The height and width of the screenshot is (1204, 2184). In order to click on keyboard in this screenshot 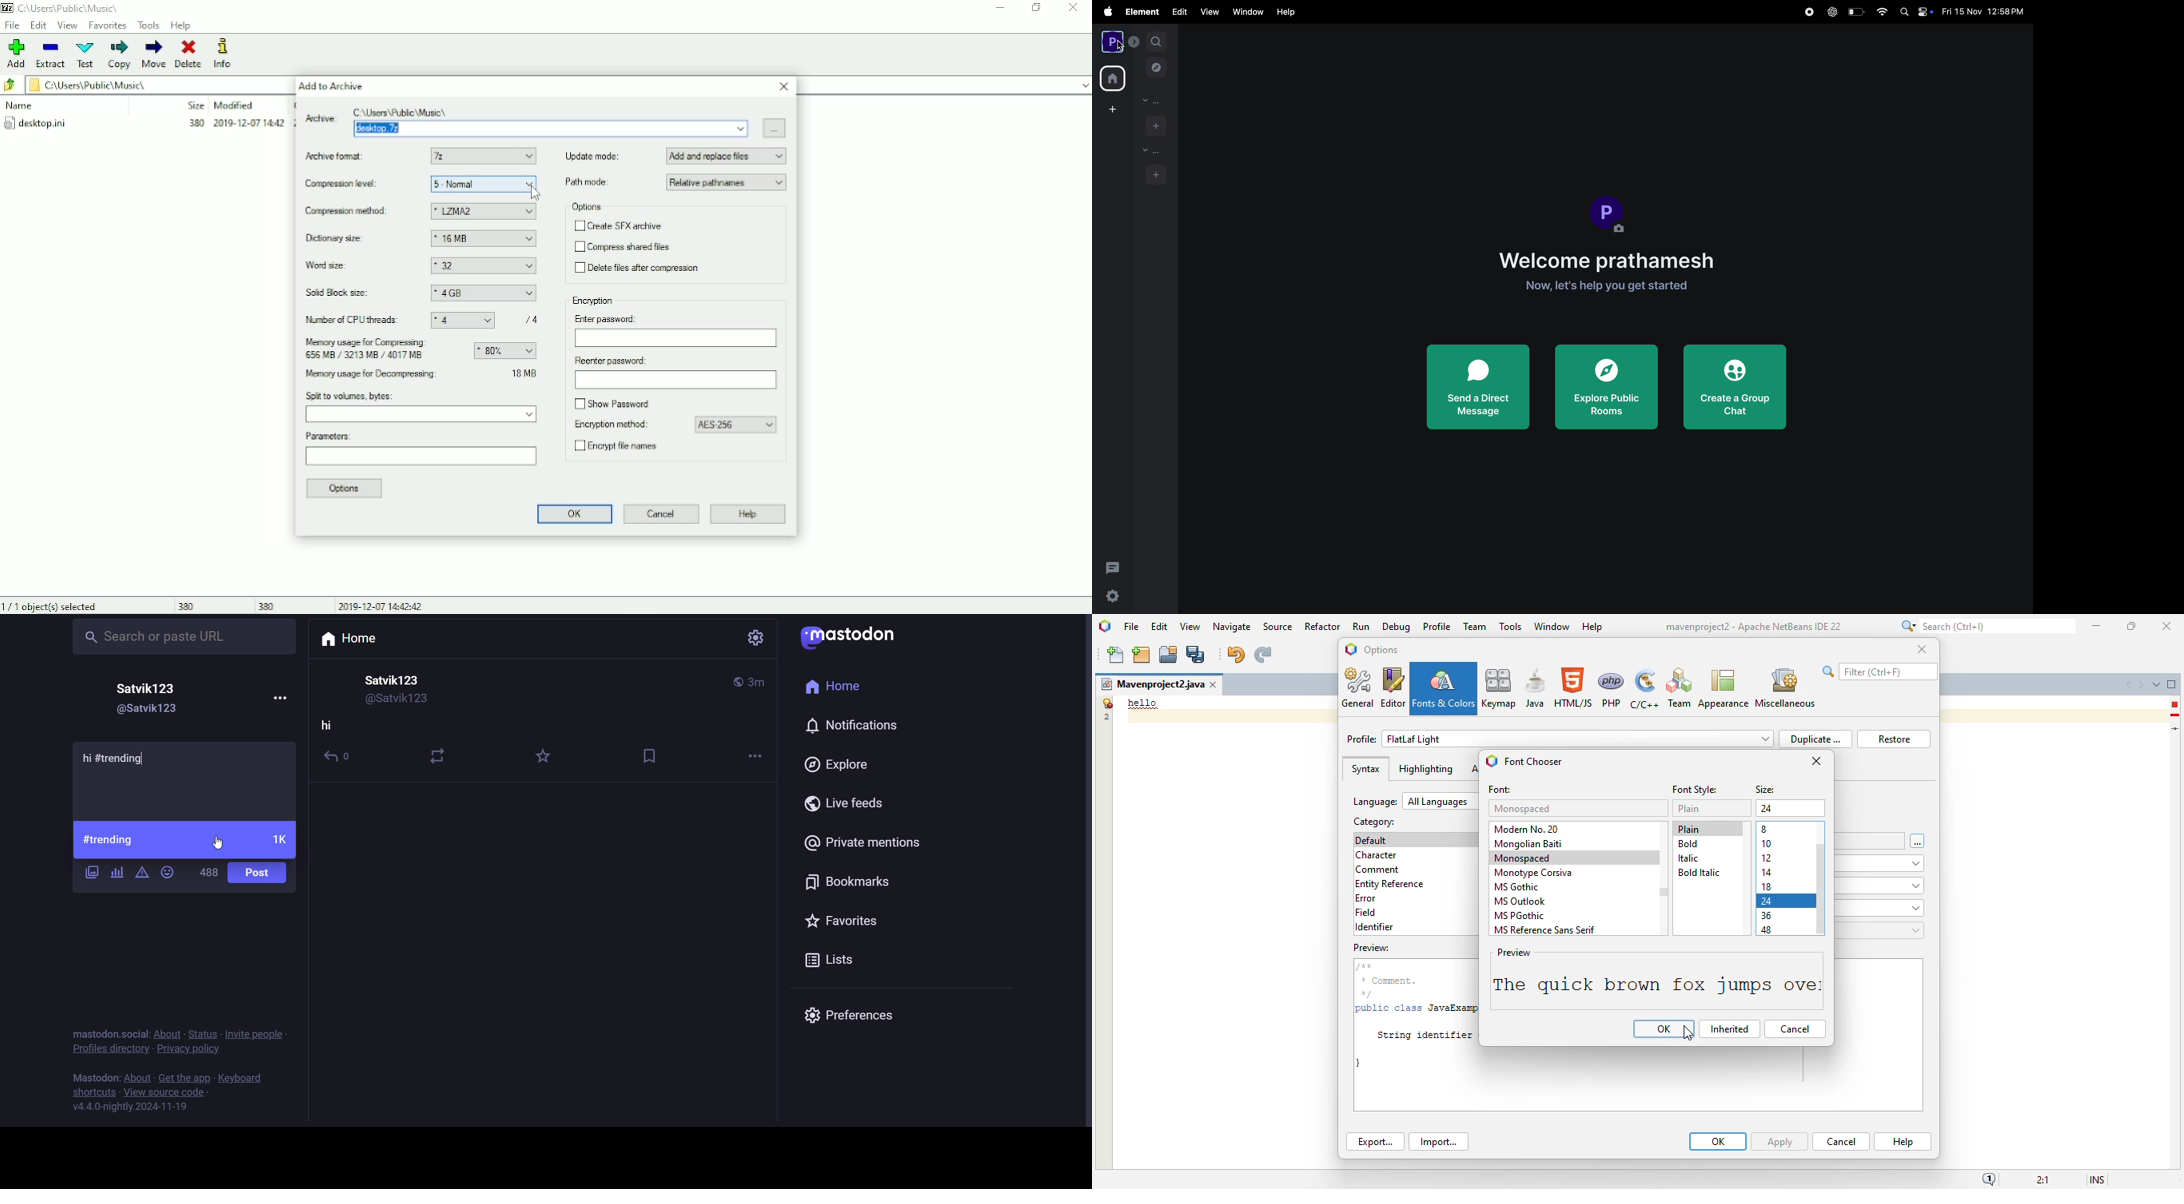, I will do `click(242, 1079)`.